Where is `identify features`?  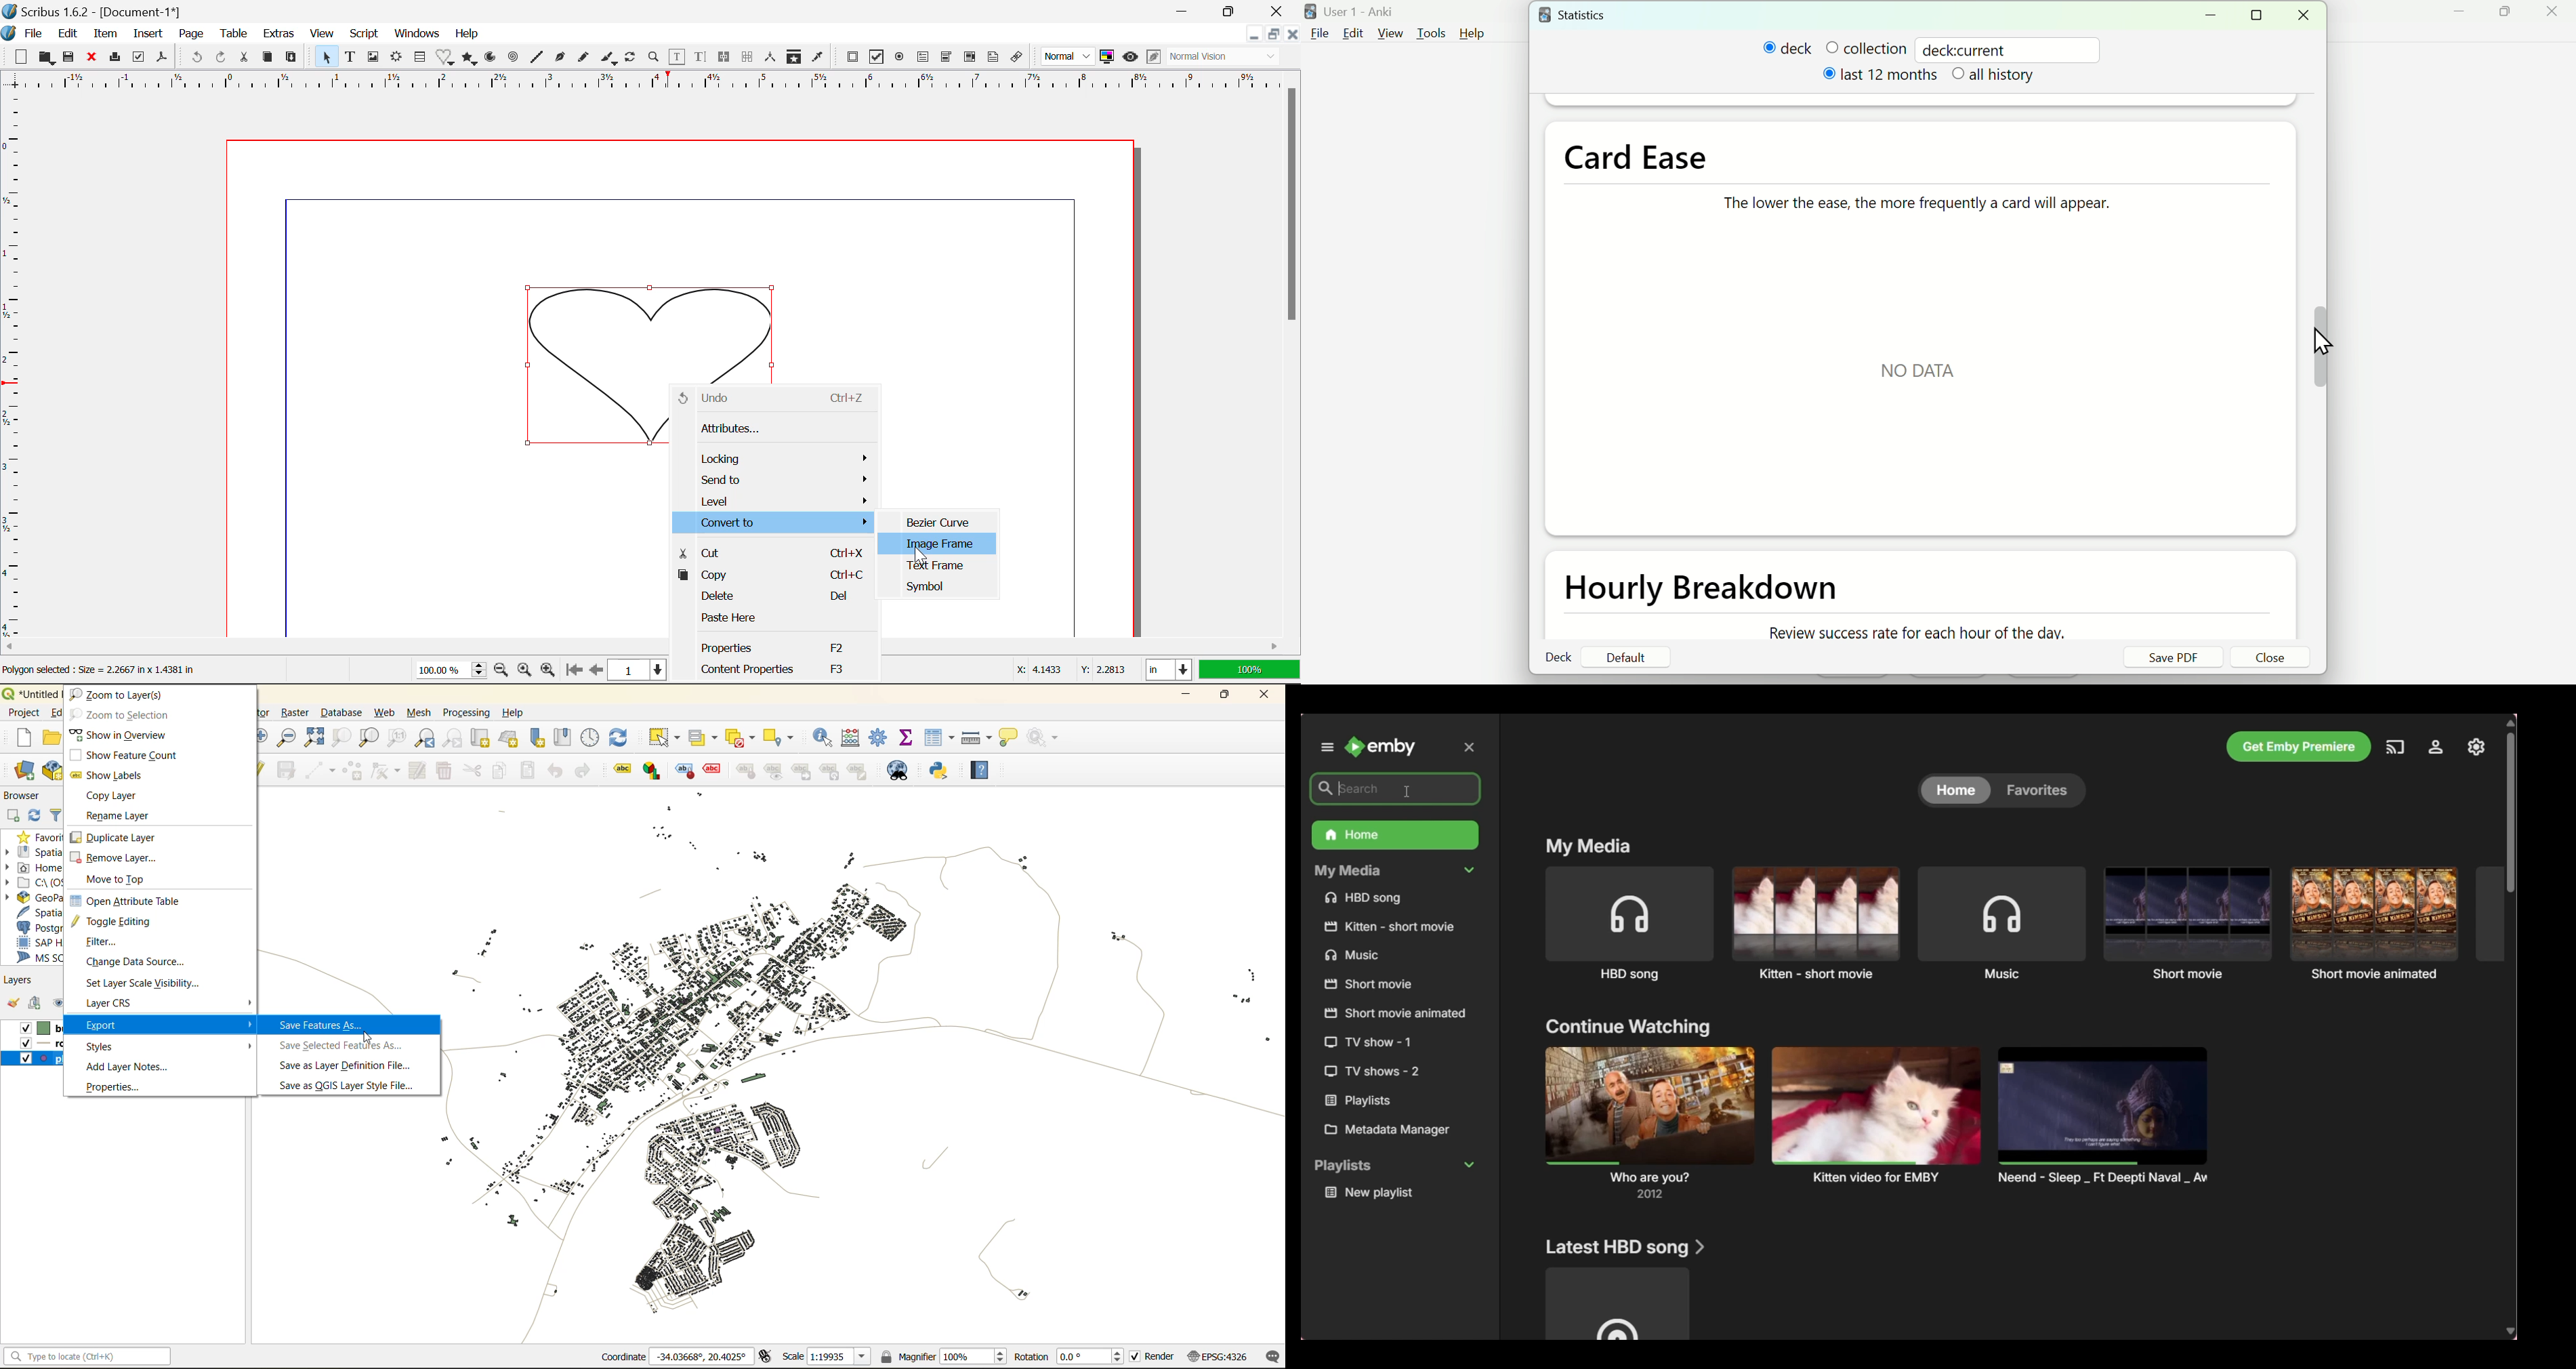
identify features is located at coordinates (826, 737).